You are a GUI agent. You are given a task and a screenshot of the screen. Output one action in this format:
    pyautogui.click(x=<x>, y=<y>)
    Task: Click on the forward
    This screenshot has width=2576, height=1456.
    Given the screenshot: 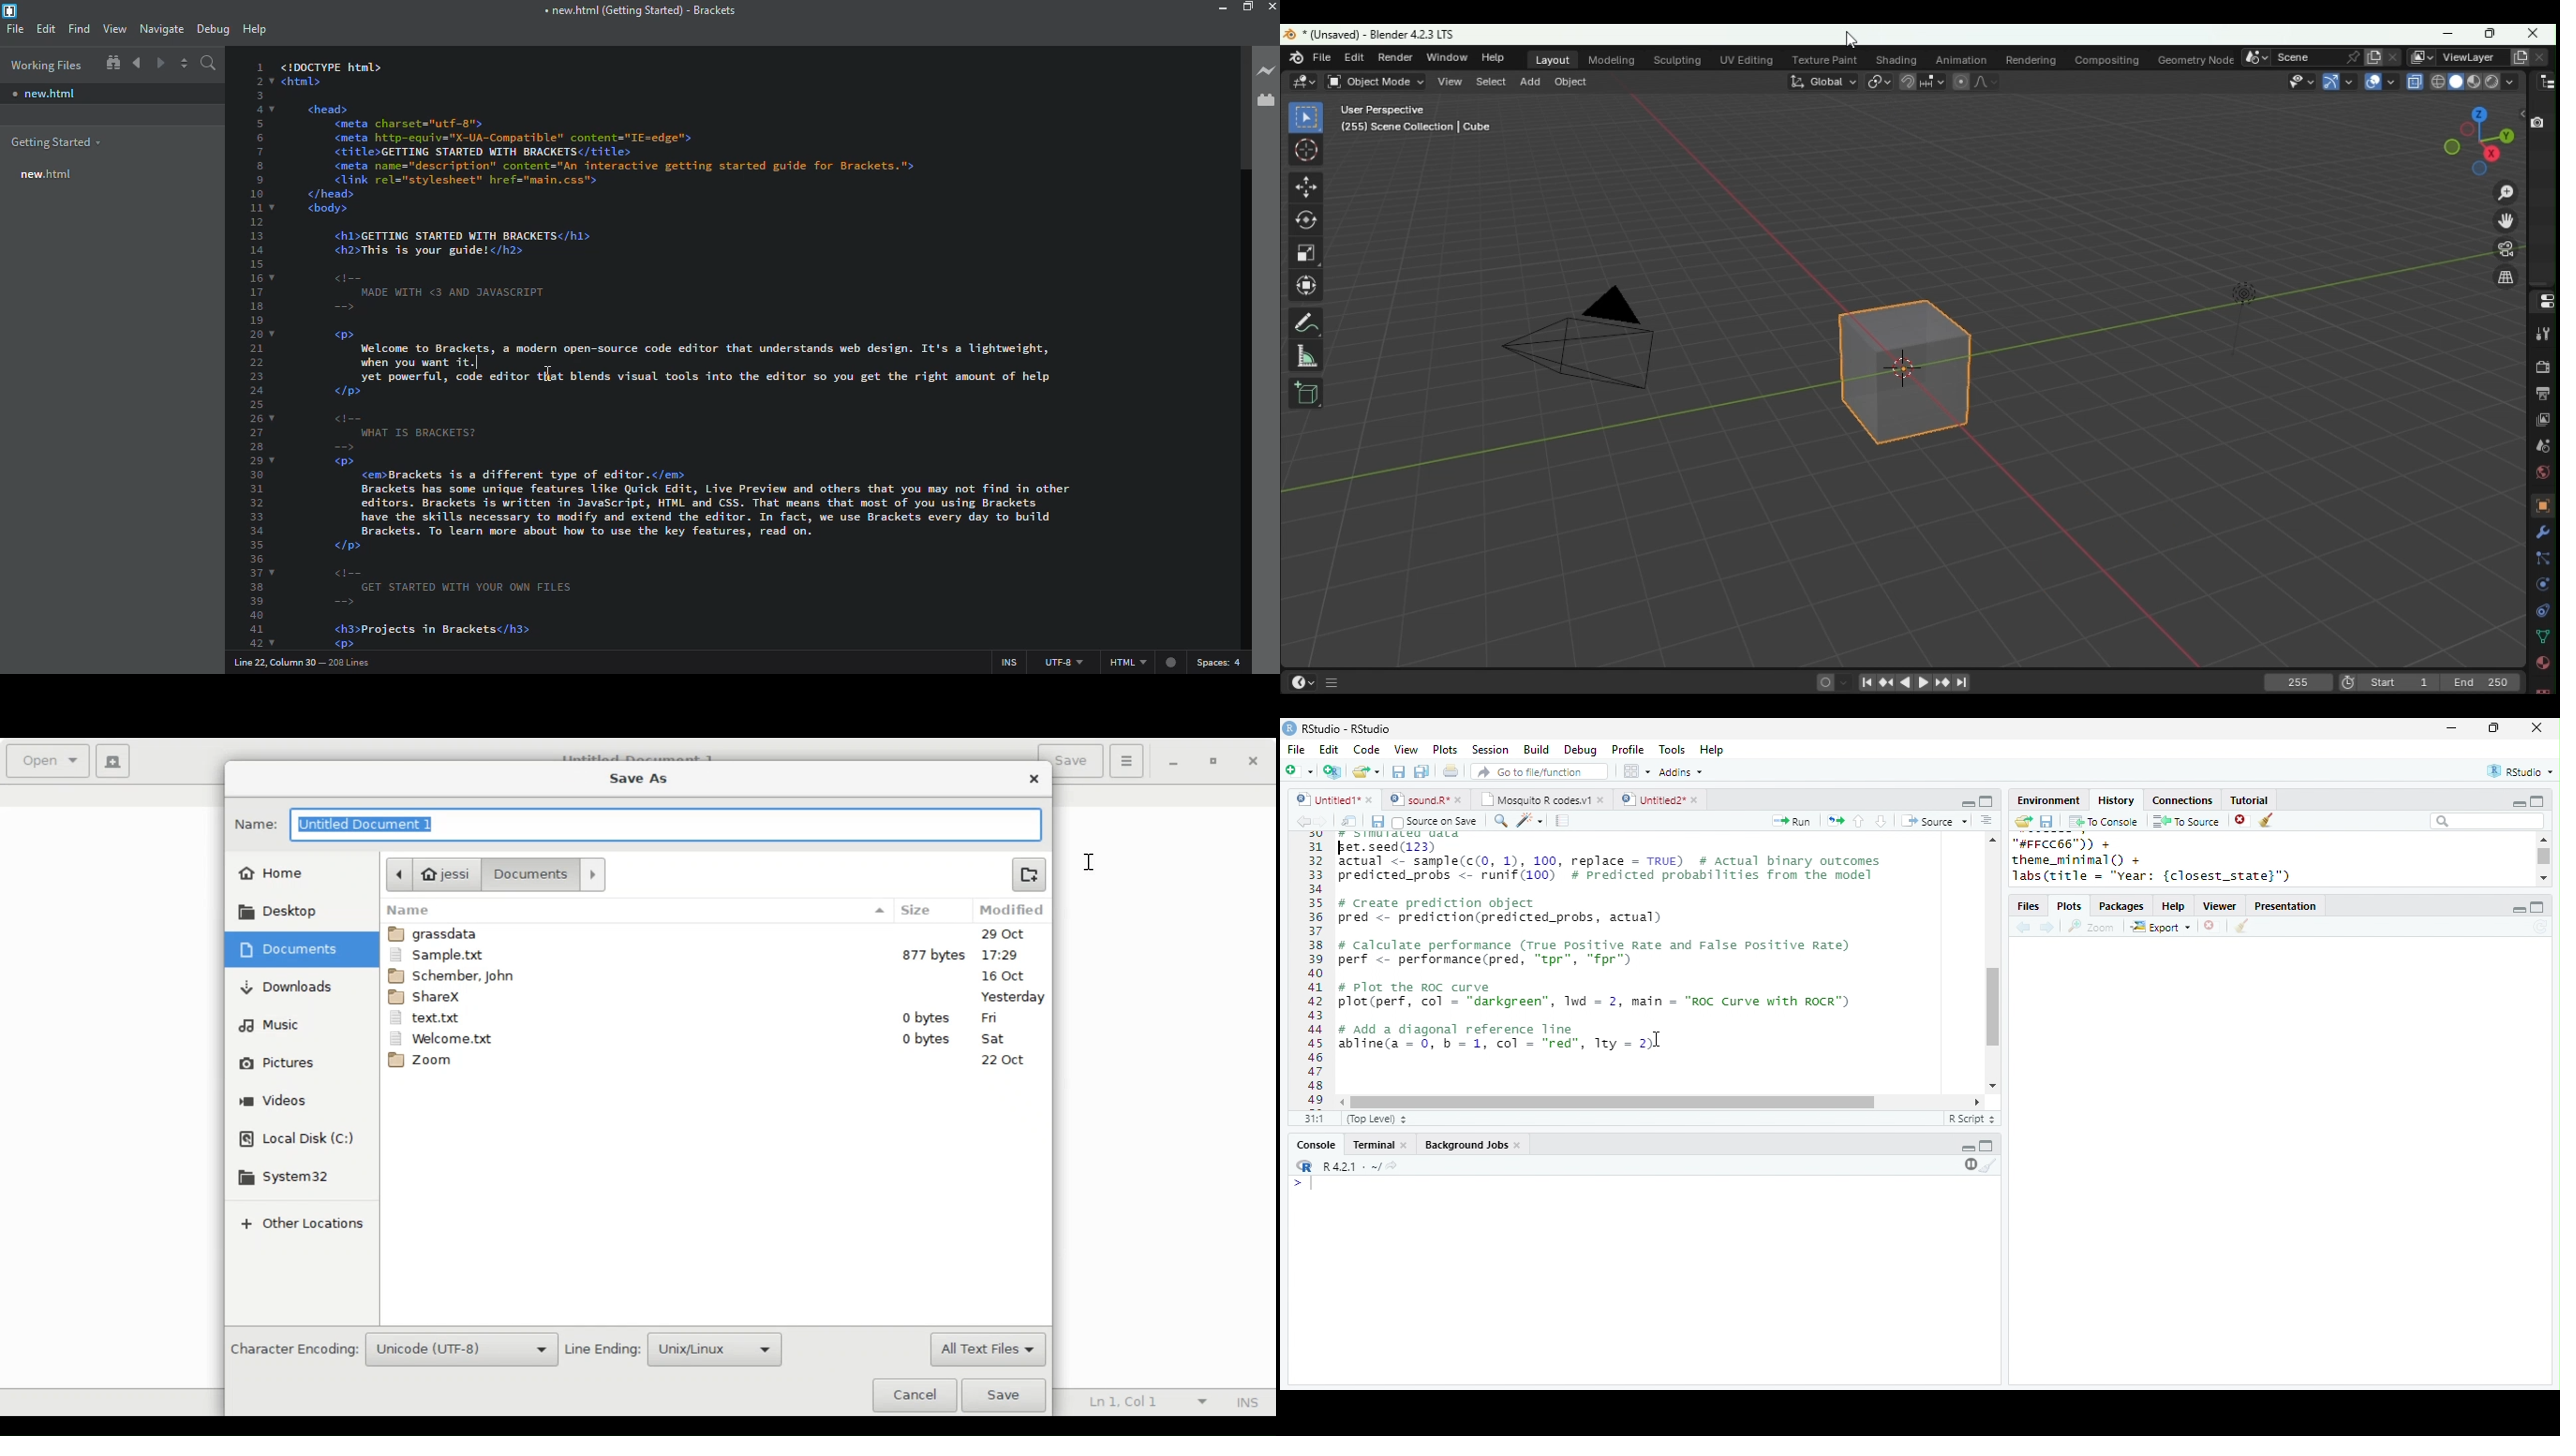 What is the action you would take?
    pyautogui.click(x=1321, y=821)
    